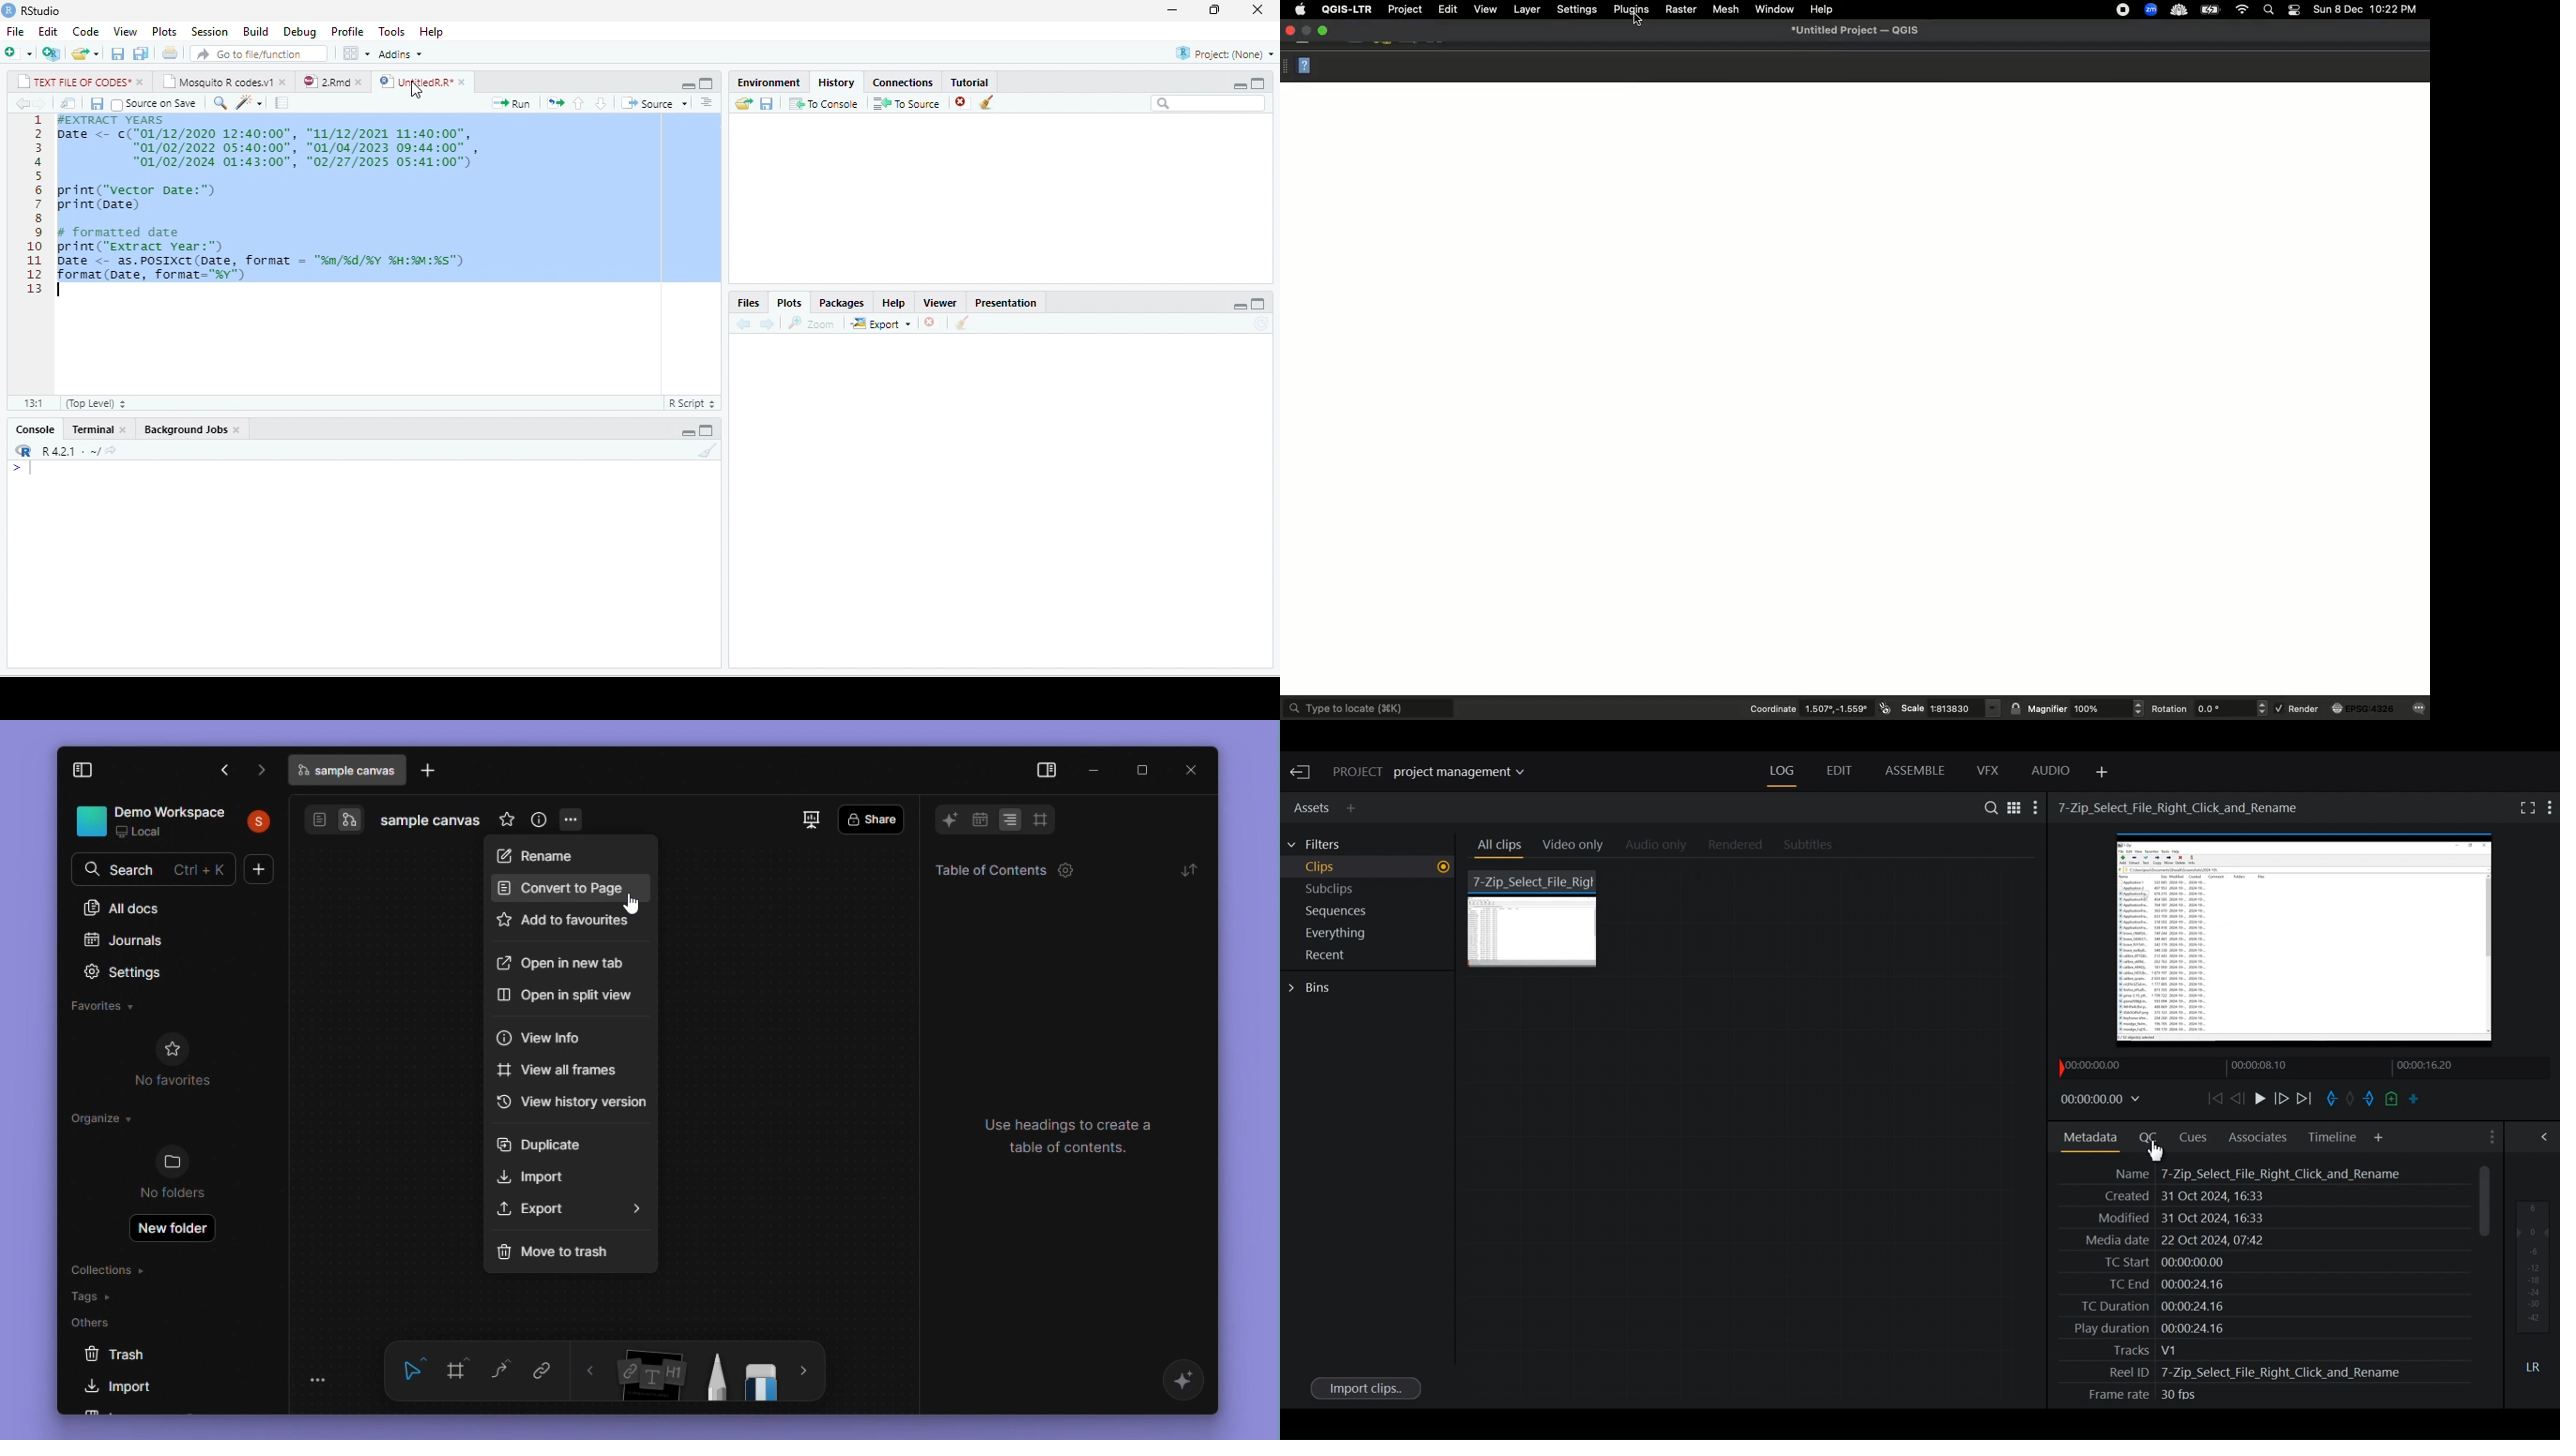 This screenshot has width=2576, height=1456. What do you see at coordinates (67, 451) in the screenshot?
I see `R 4.2.1 .~/` at bounding box center [67, 451].